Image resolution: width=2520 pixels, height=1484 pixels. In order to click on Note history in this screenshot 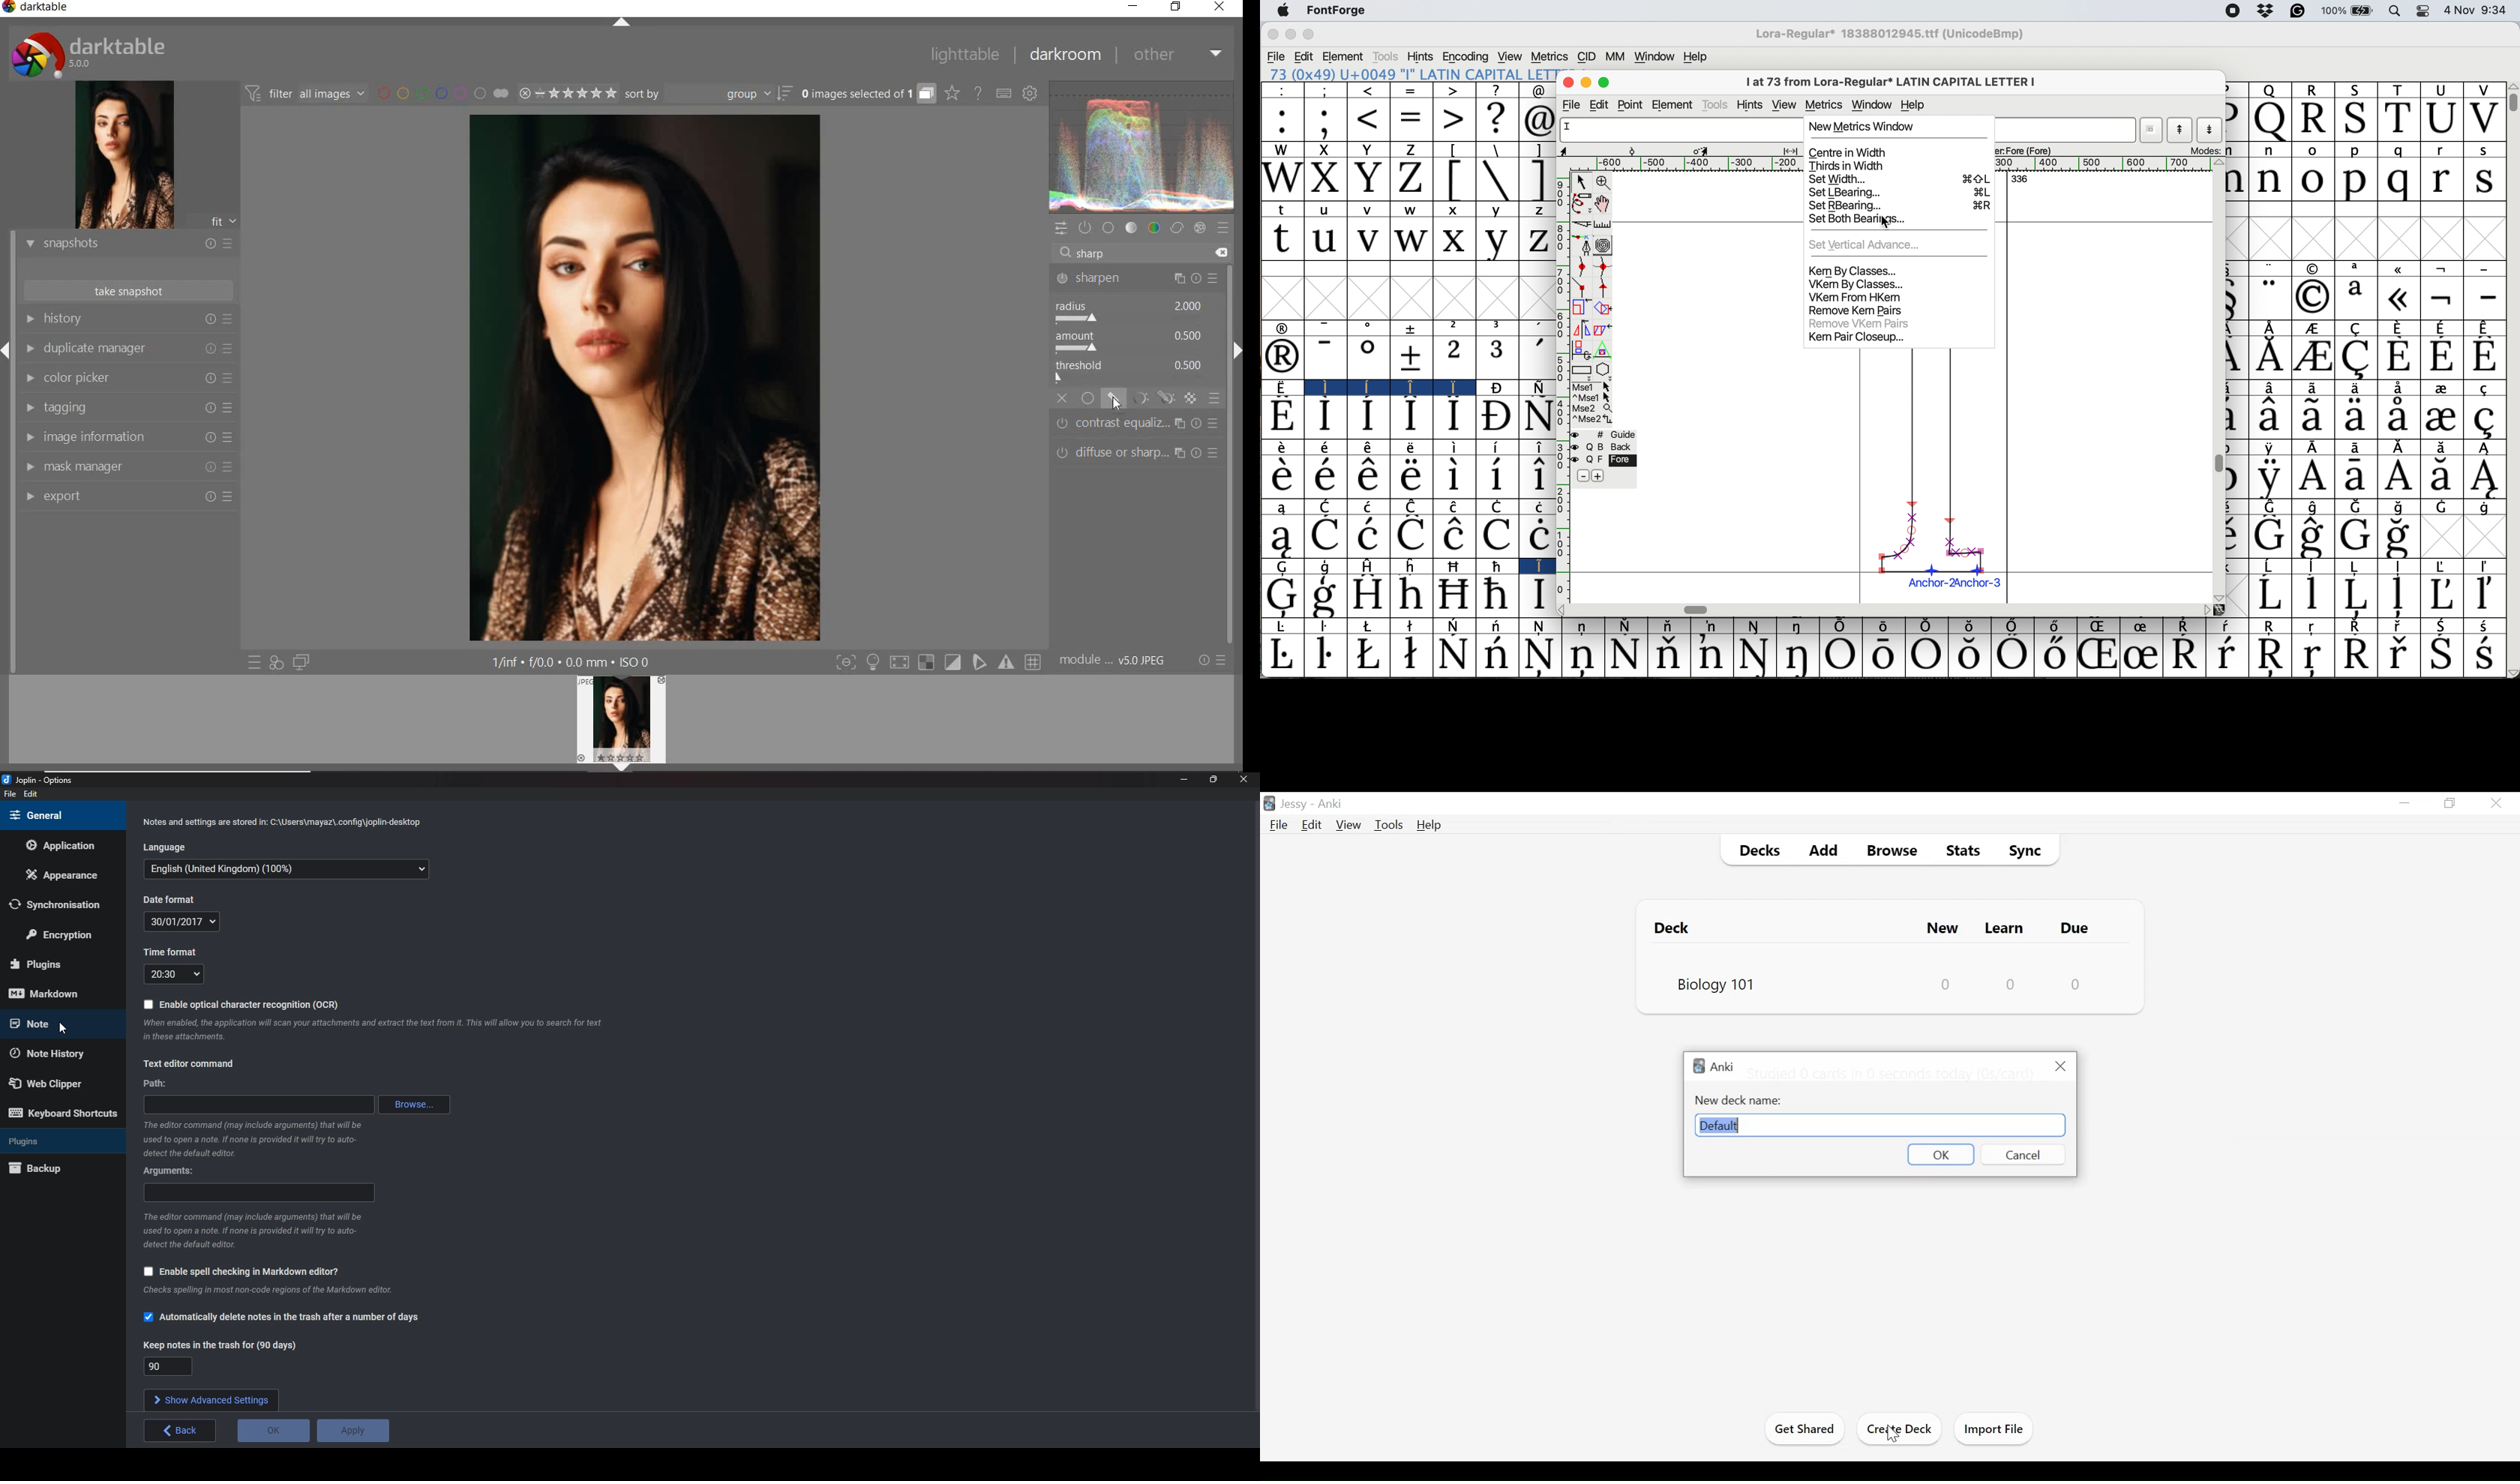, I will do `click(57, 1052)`.